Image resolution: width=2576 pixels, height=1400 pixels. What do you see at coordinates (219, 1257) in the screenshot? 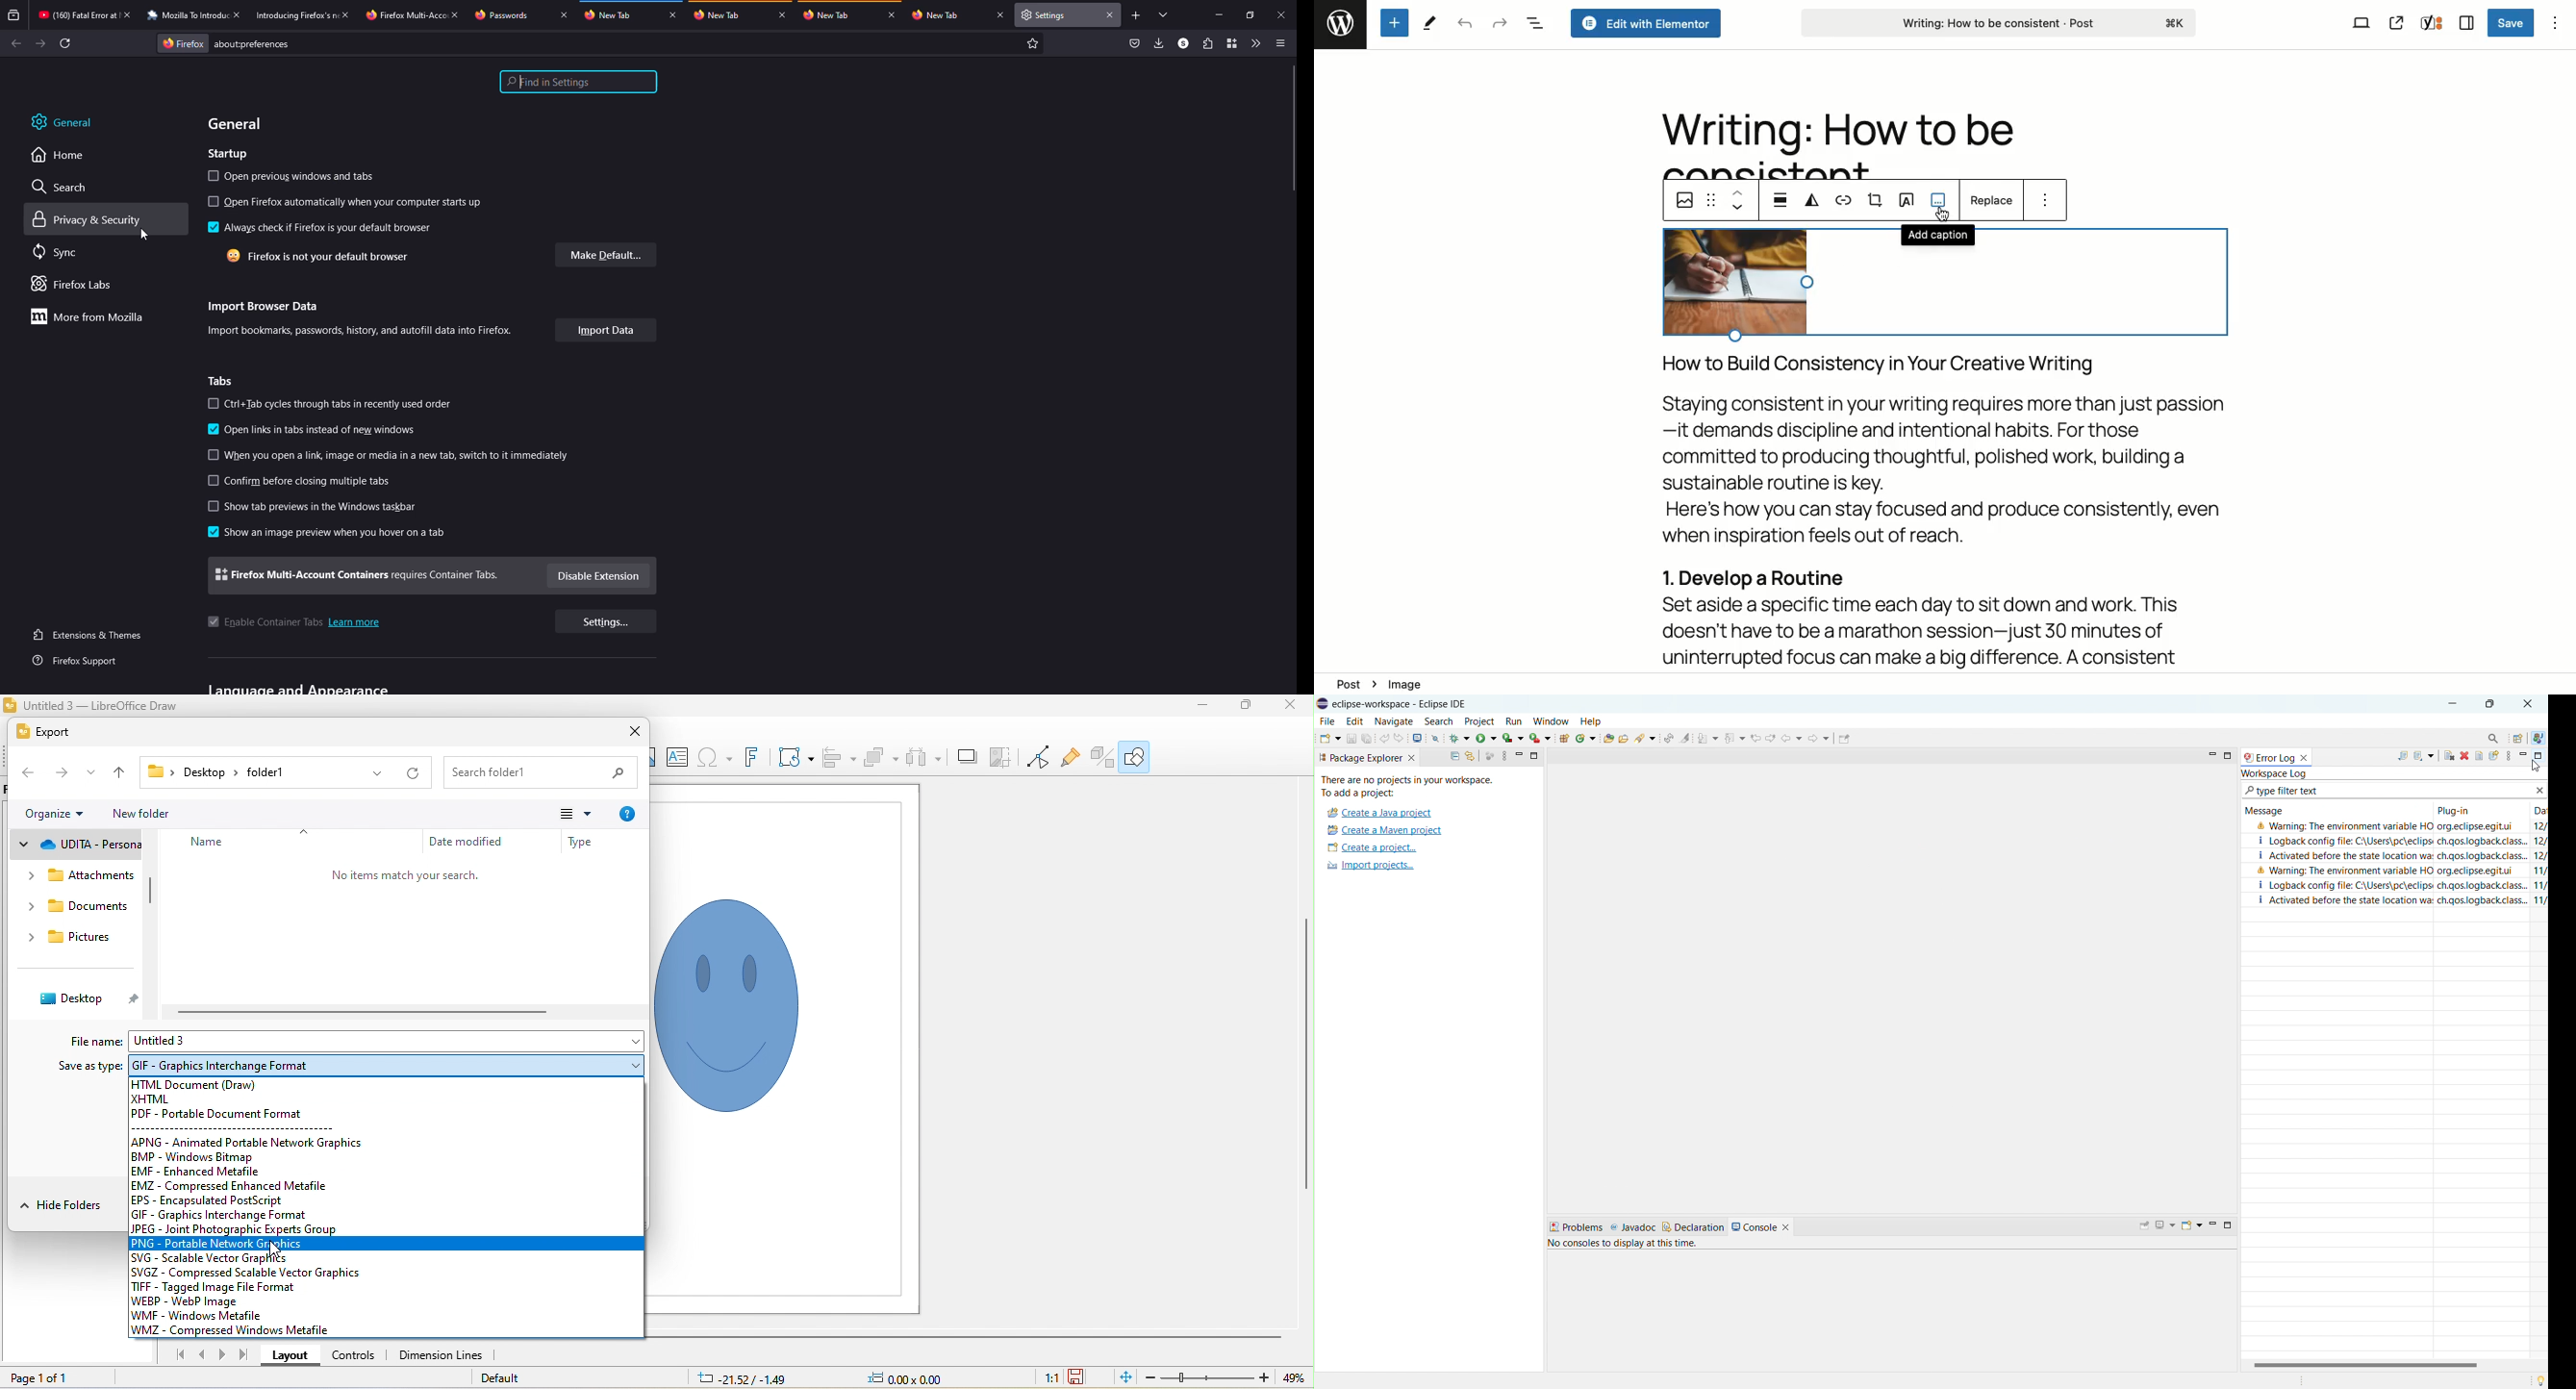
I see `scalable vector graphics` at bounding box center [219, 1257].